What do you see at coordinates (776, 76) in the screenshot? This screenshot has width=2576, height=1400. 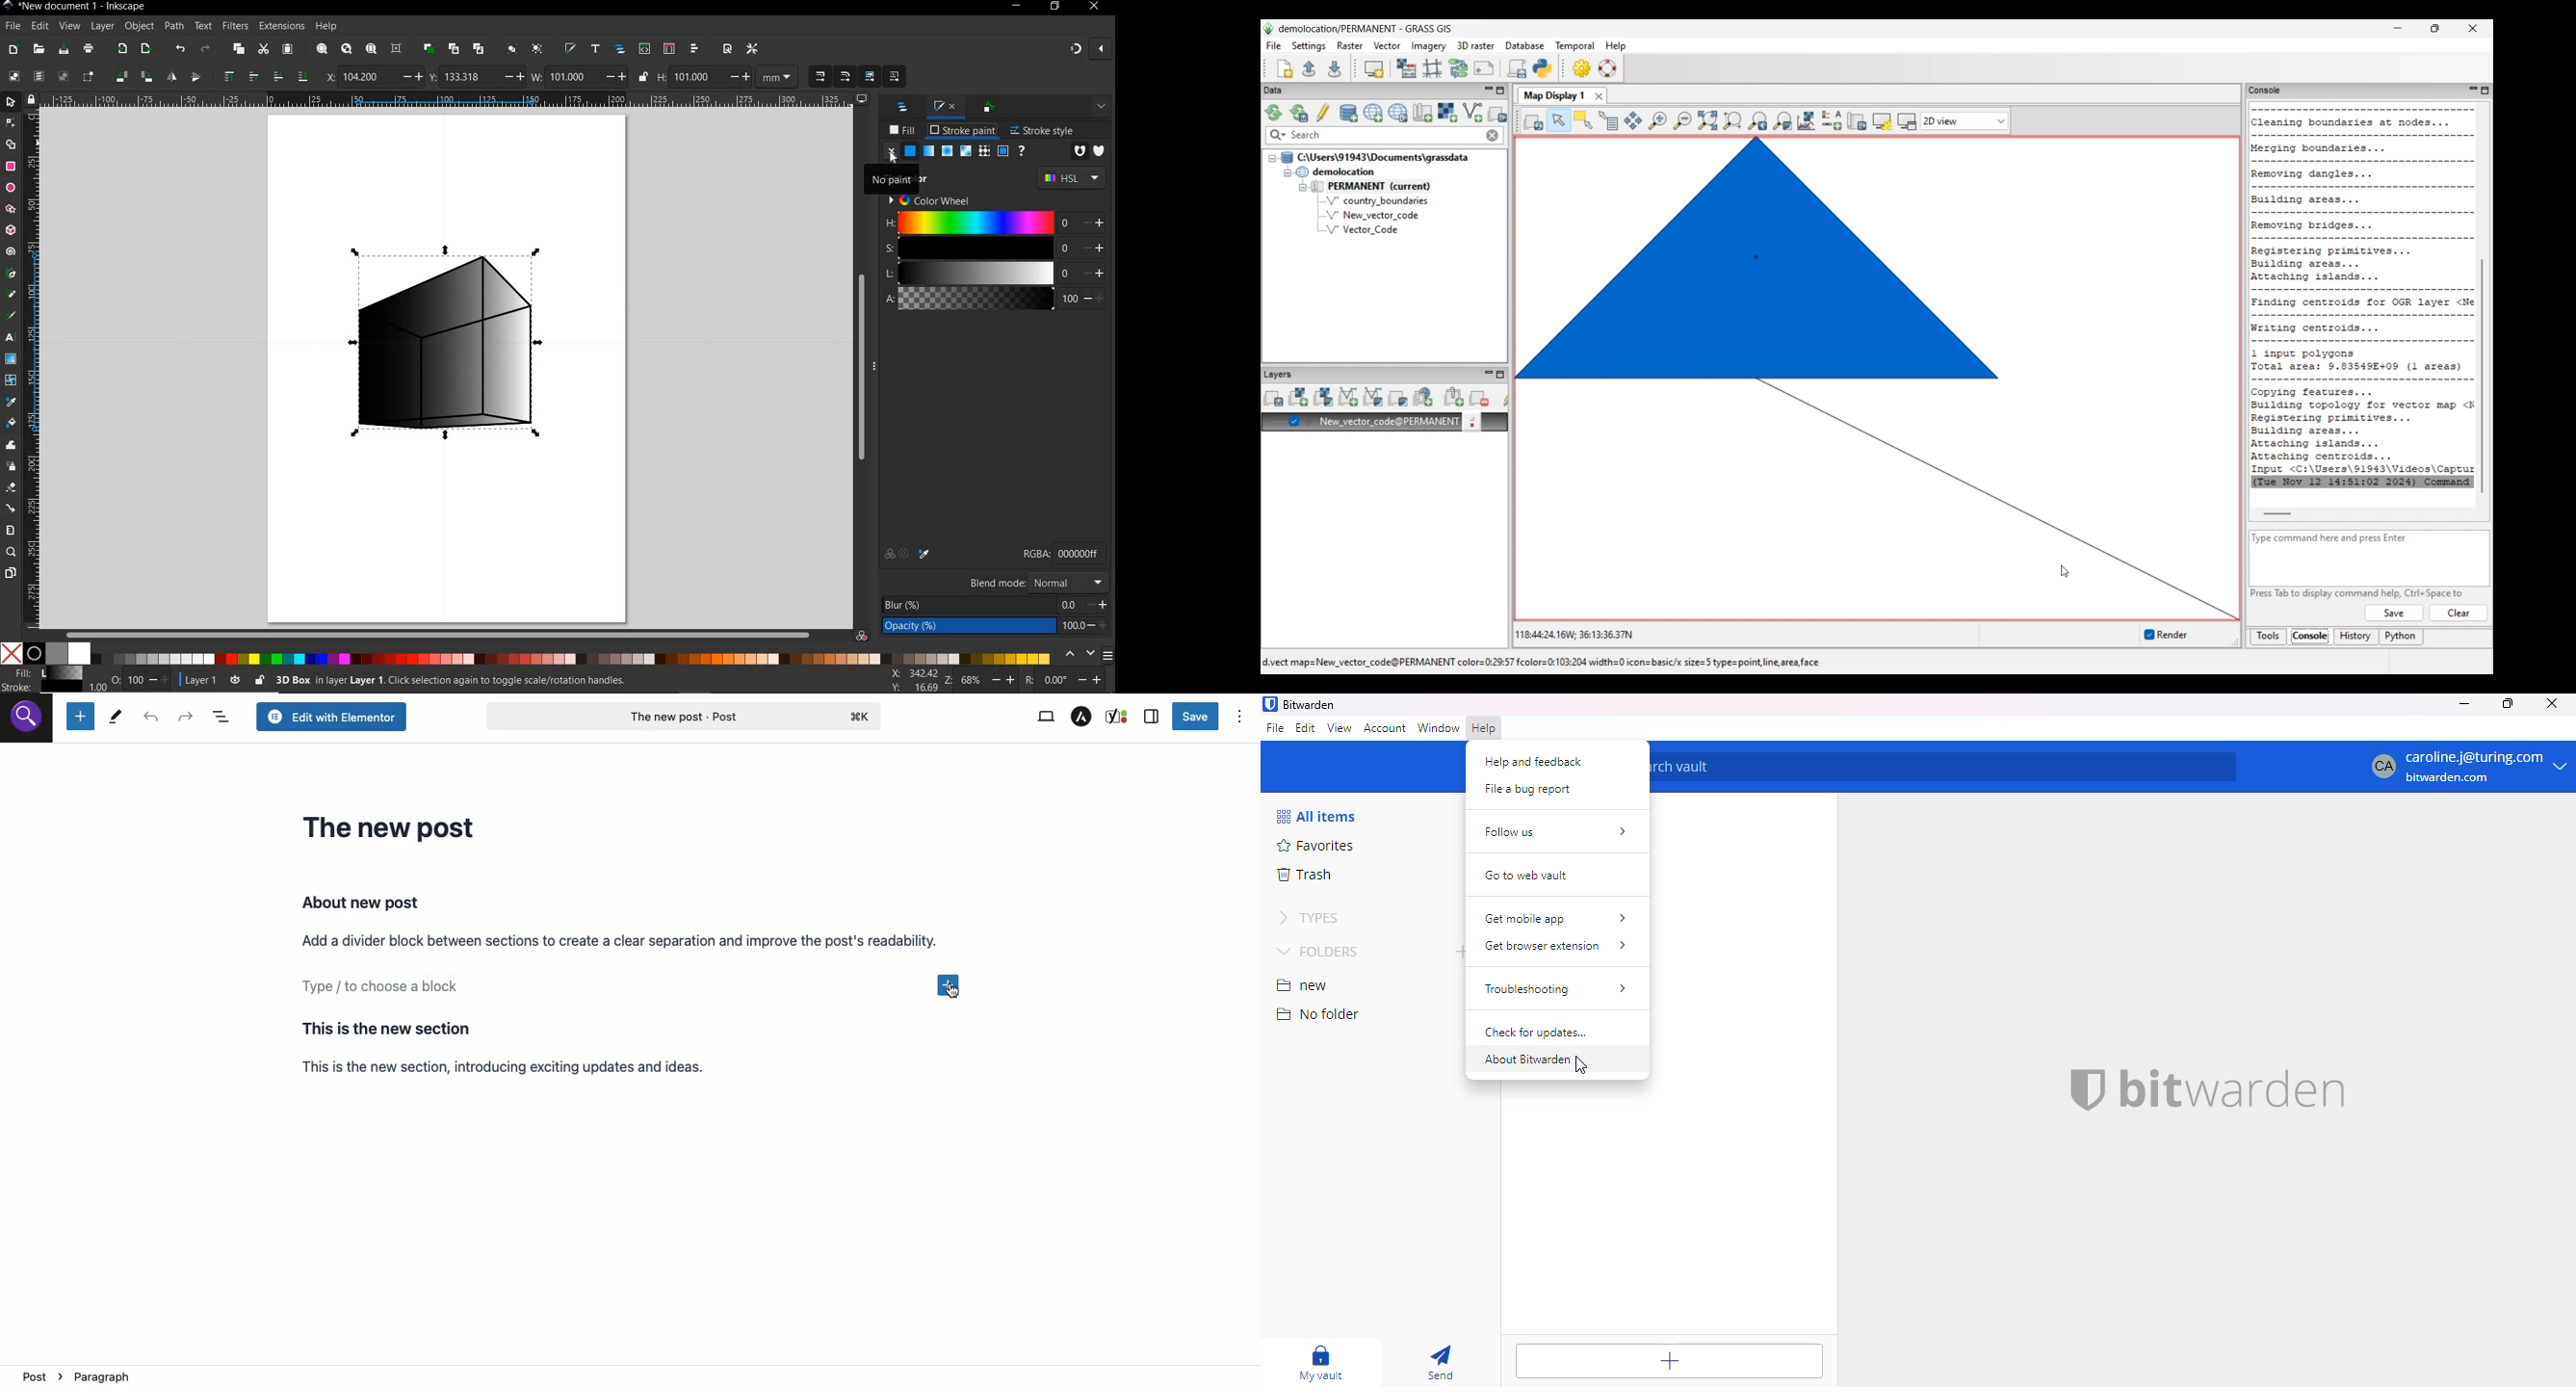 I see `MEASUREMENT` at bounding box center [776, 76].